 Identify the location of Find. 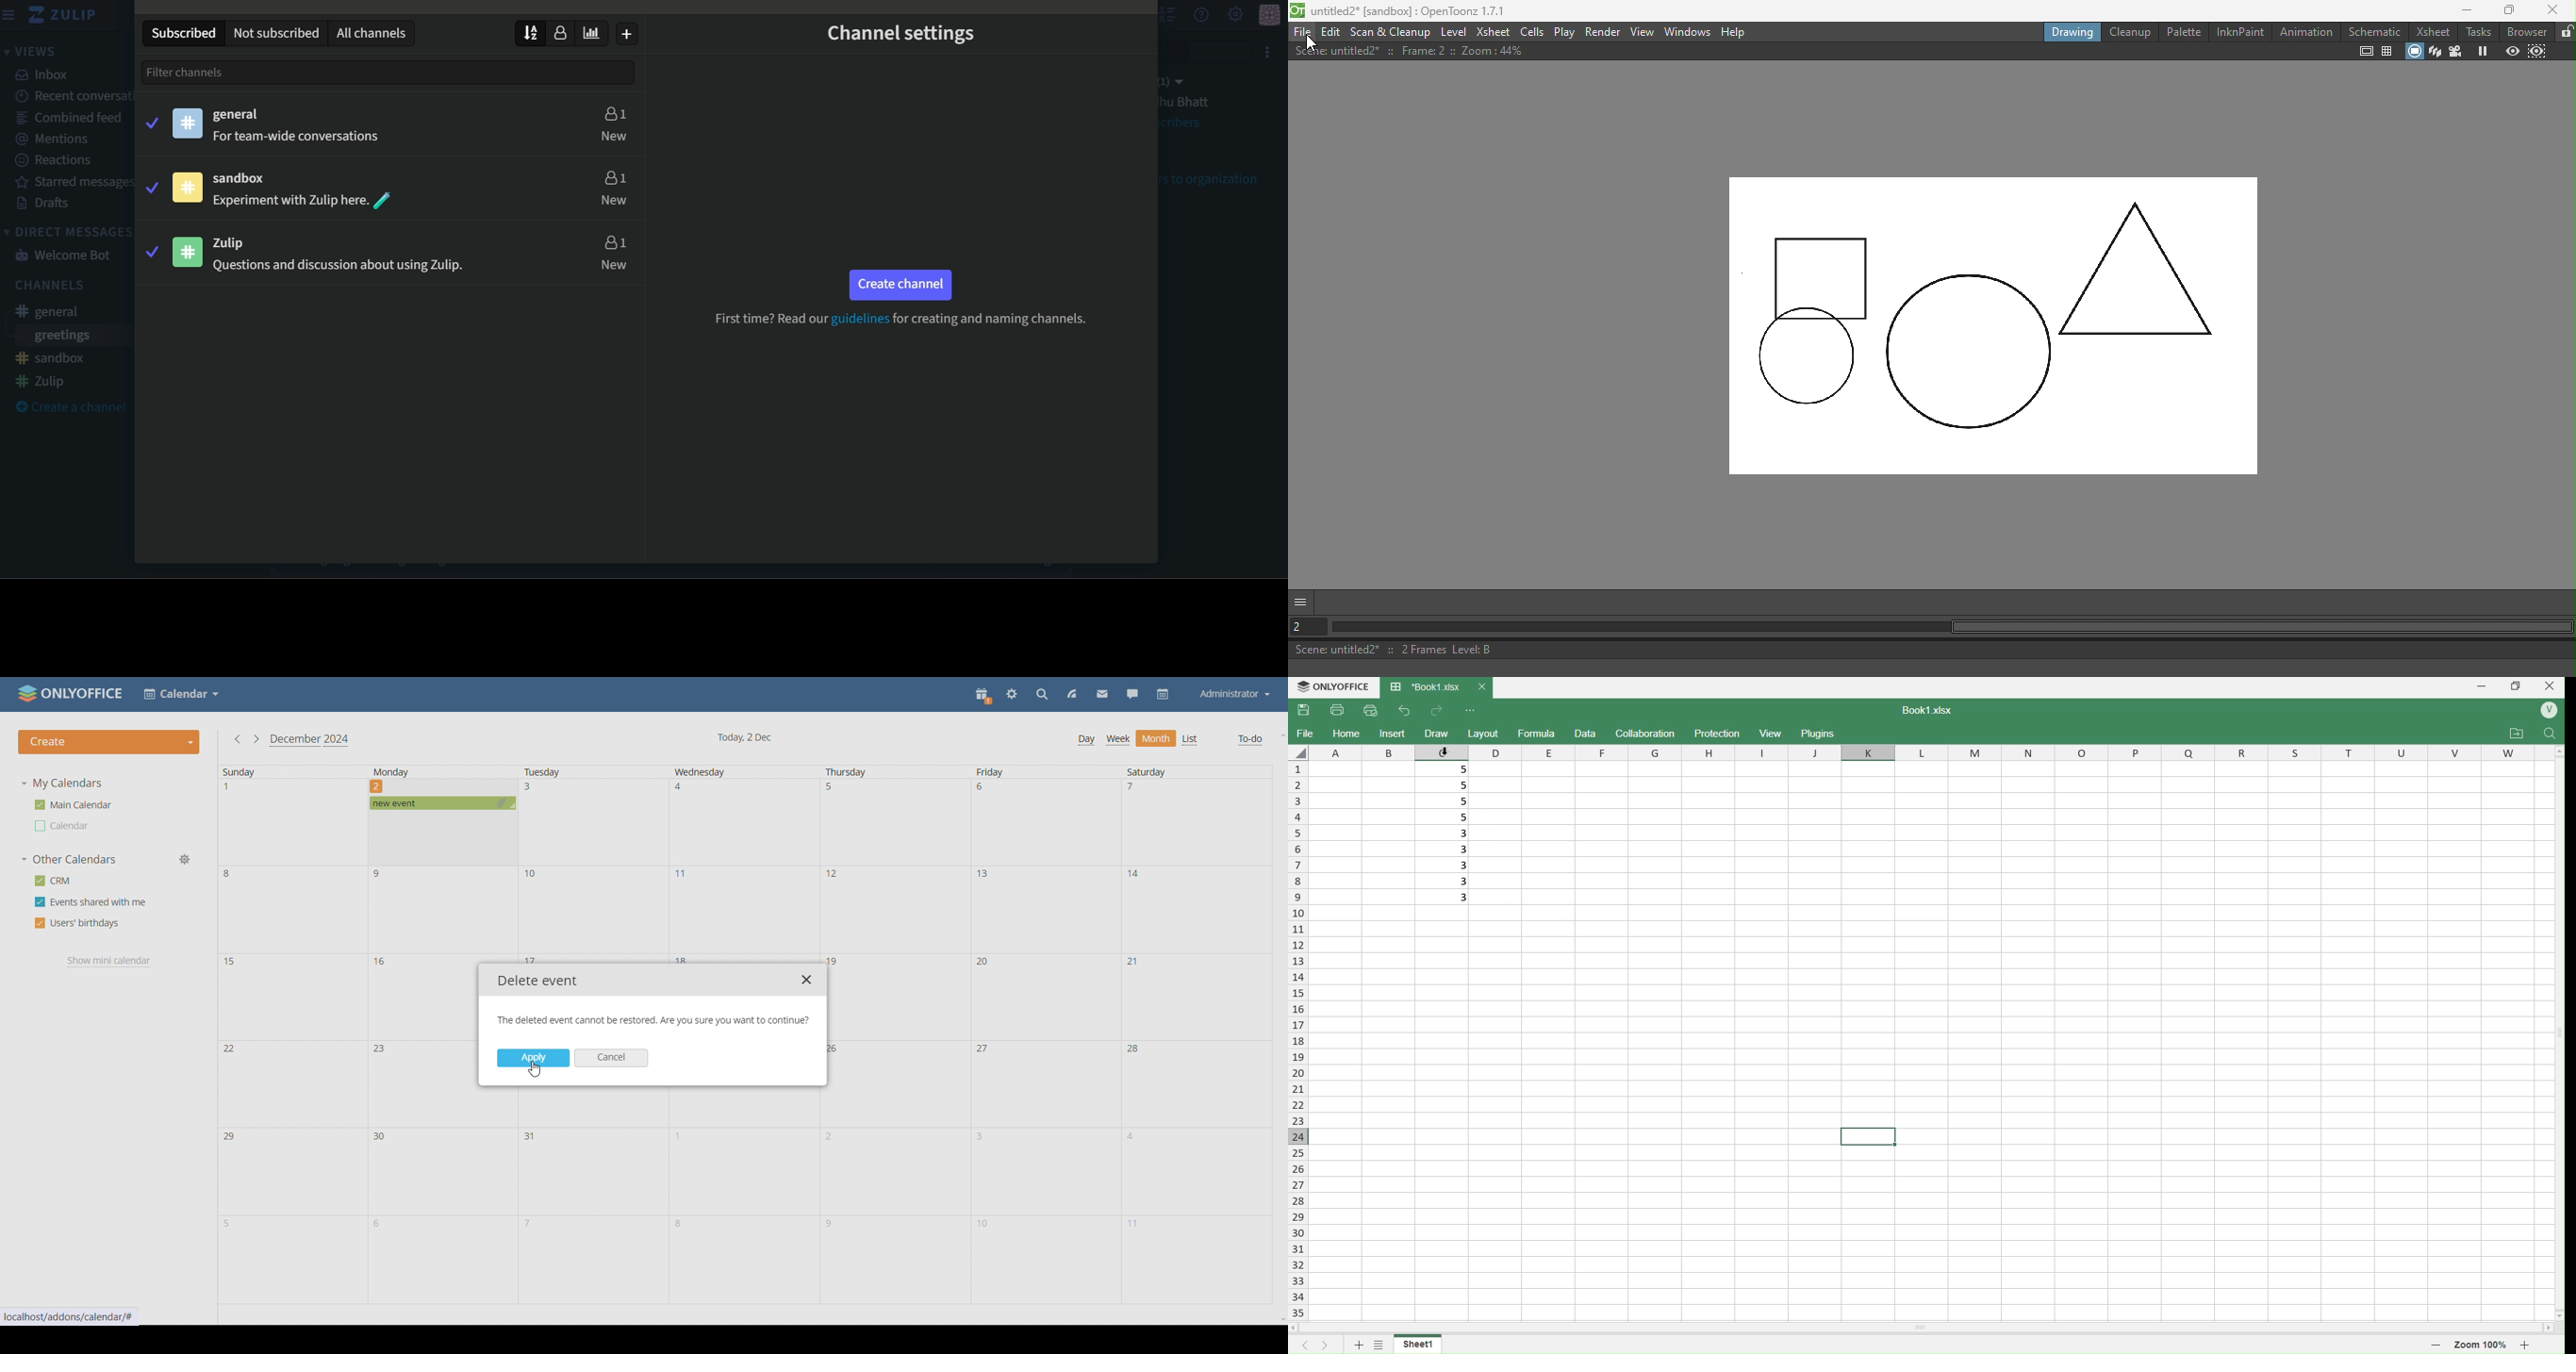
(2548, 734).